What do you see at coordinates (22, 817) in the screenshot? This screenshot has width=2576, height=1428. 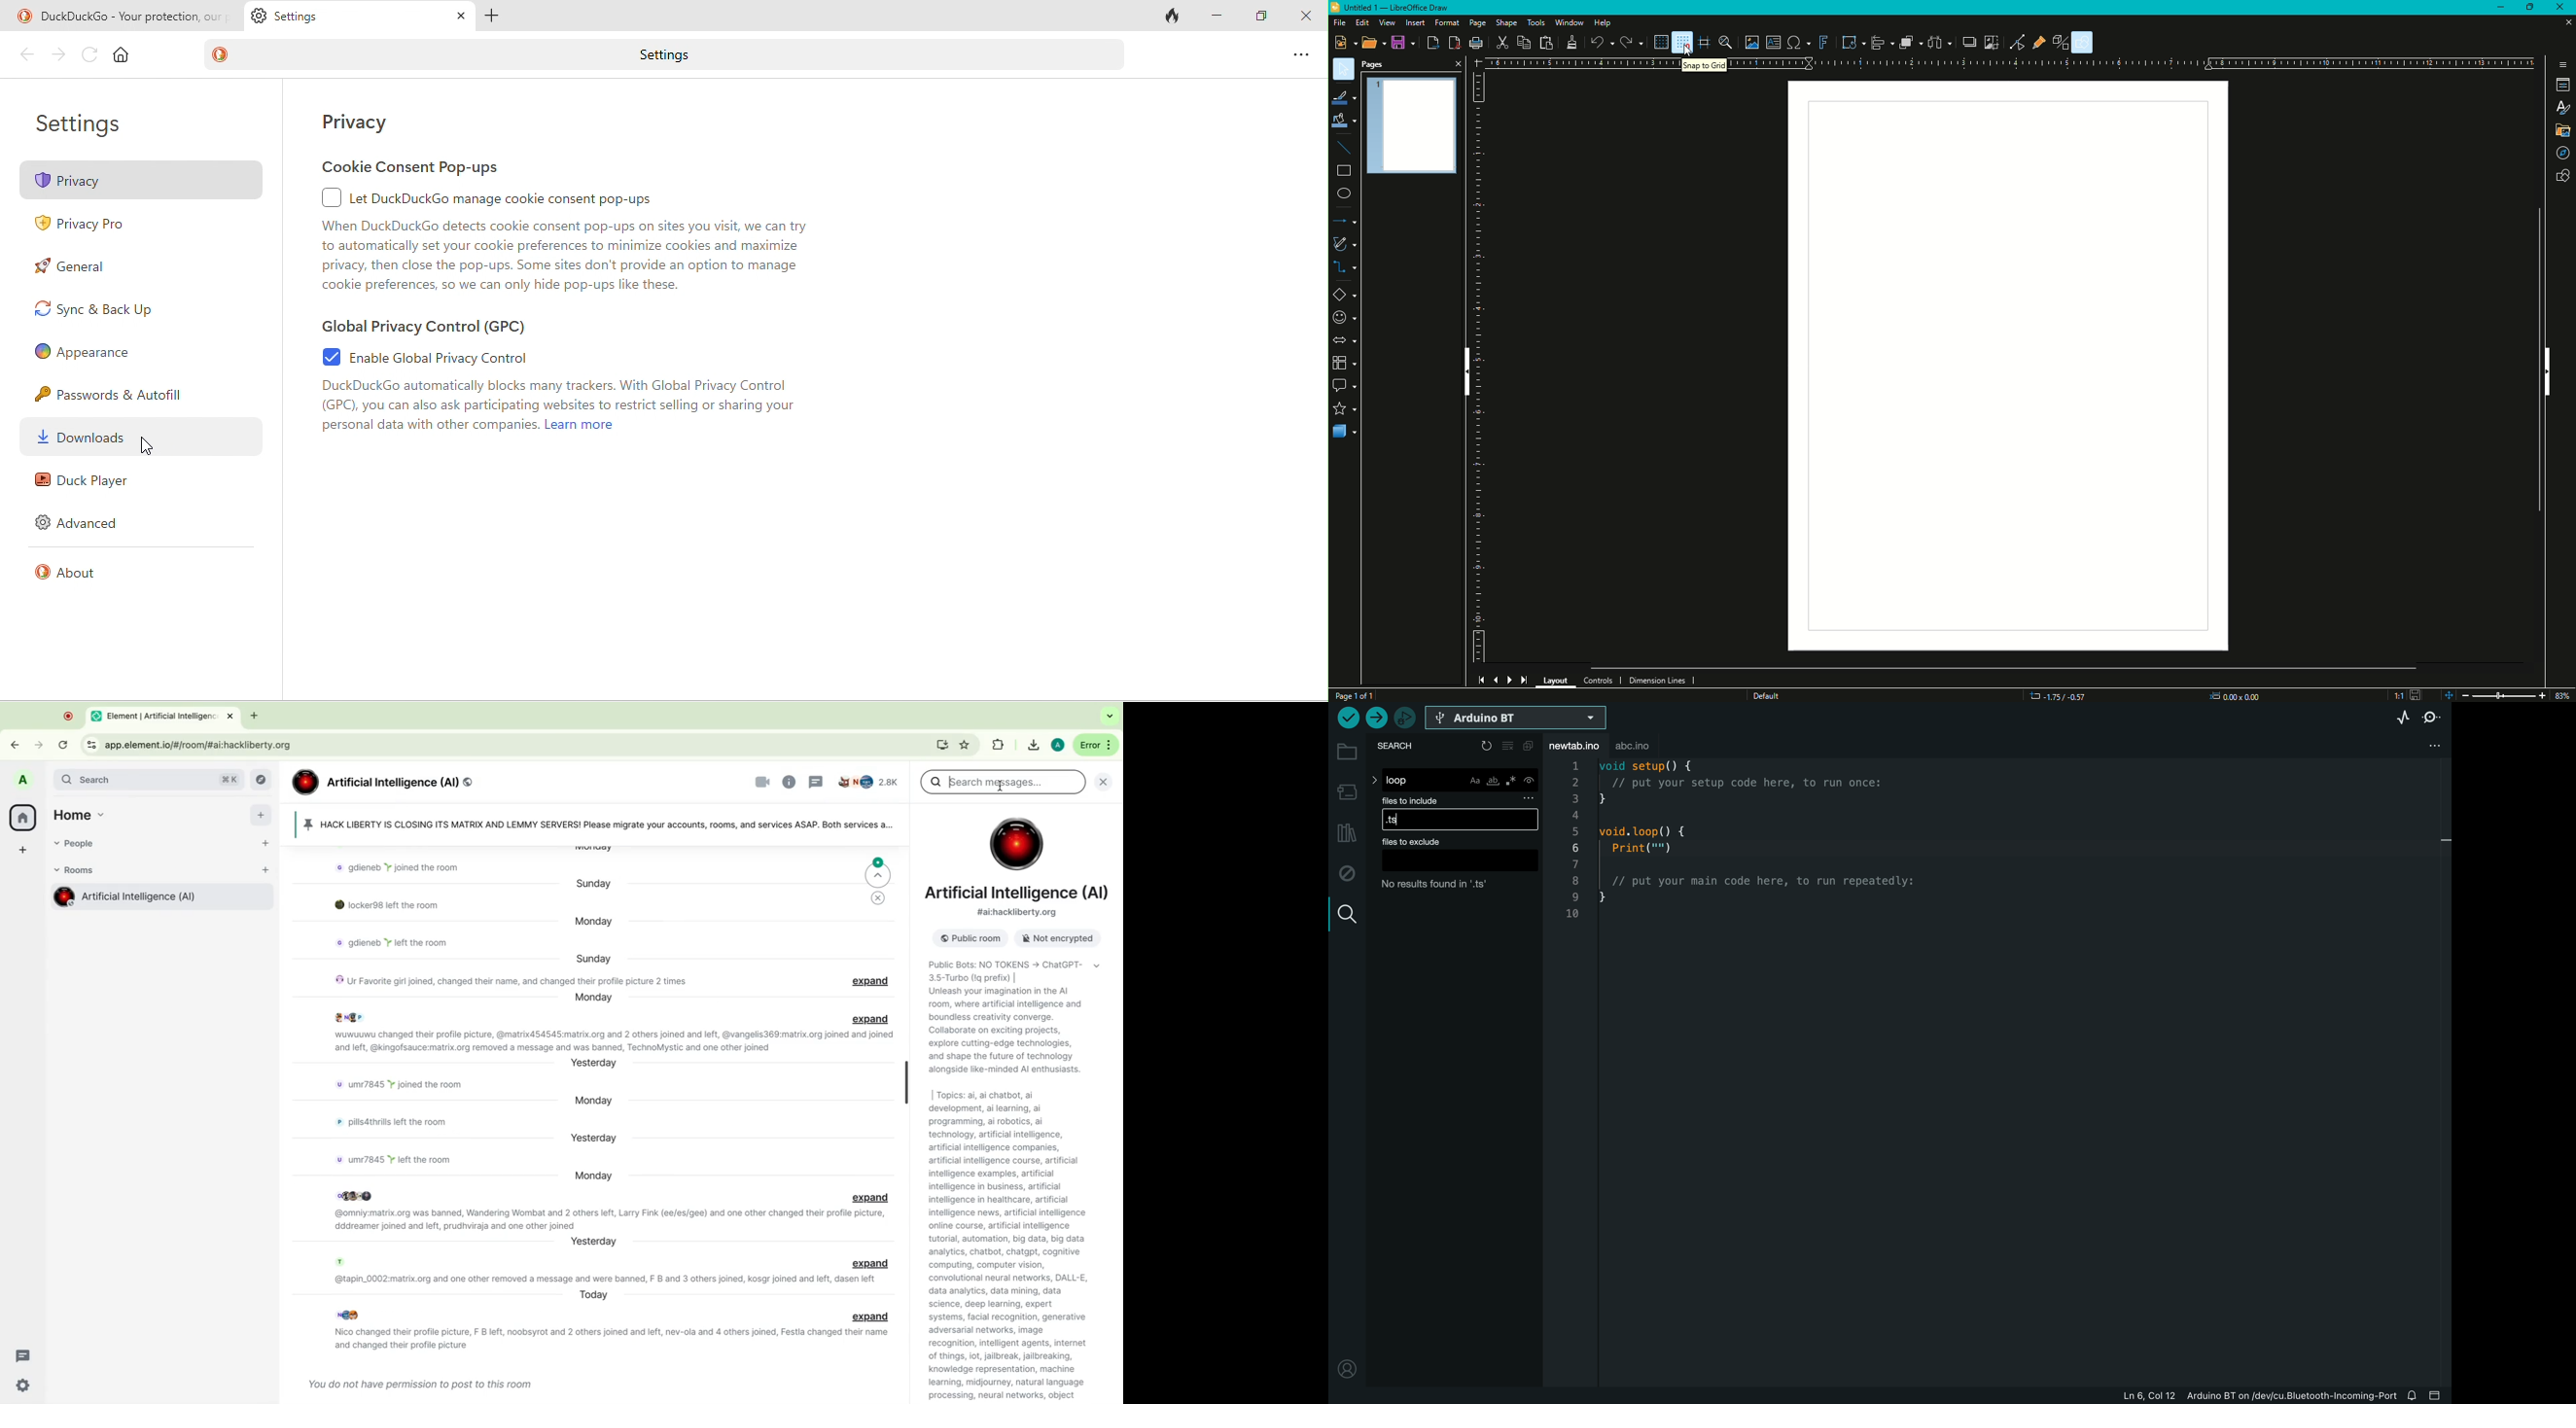 I see `home` at bounding box center [22, 817].